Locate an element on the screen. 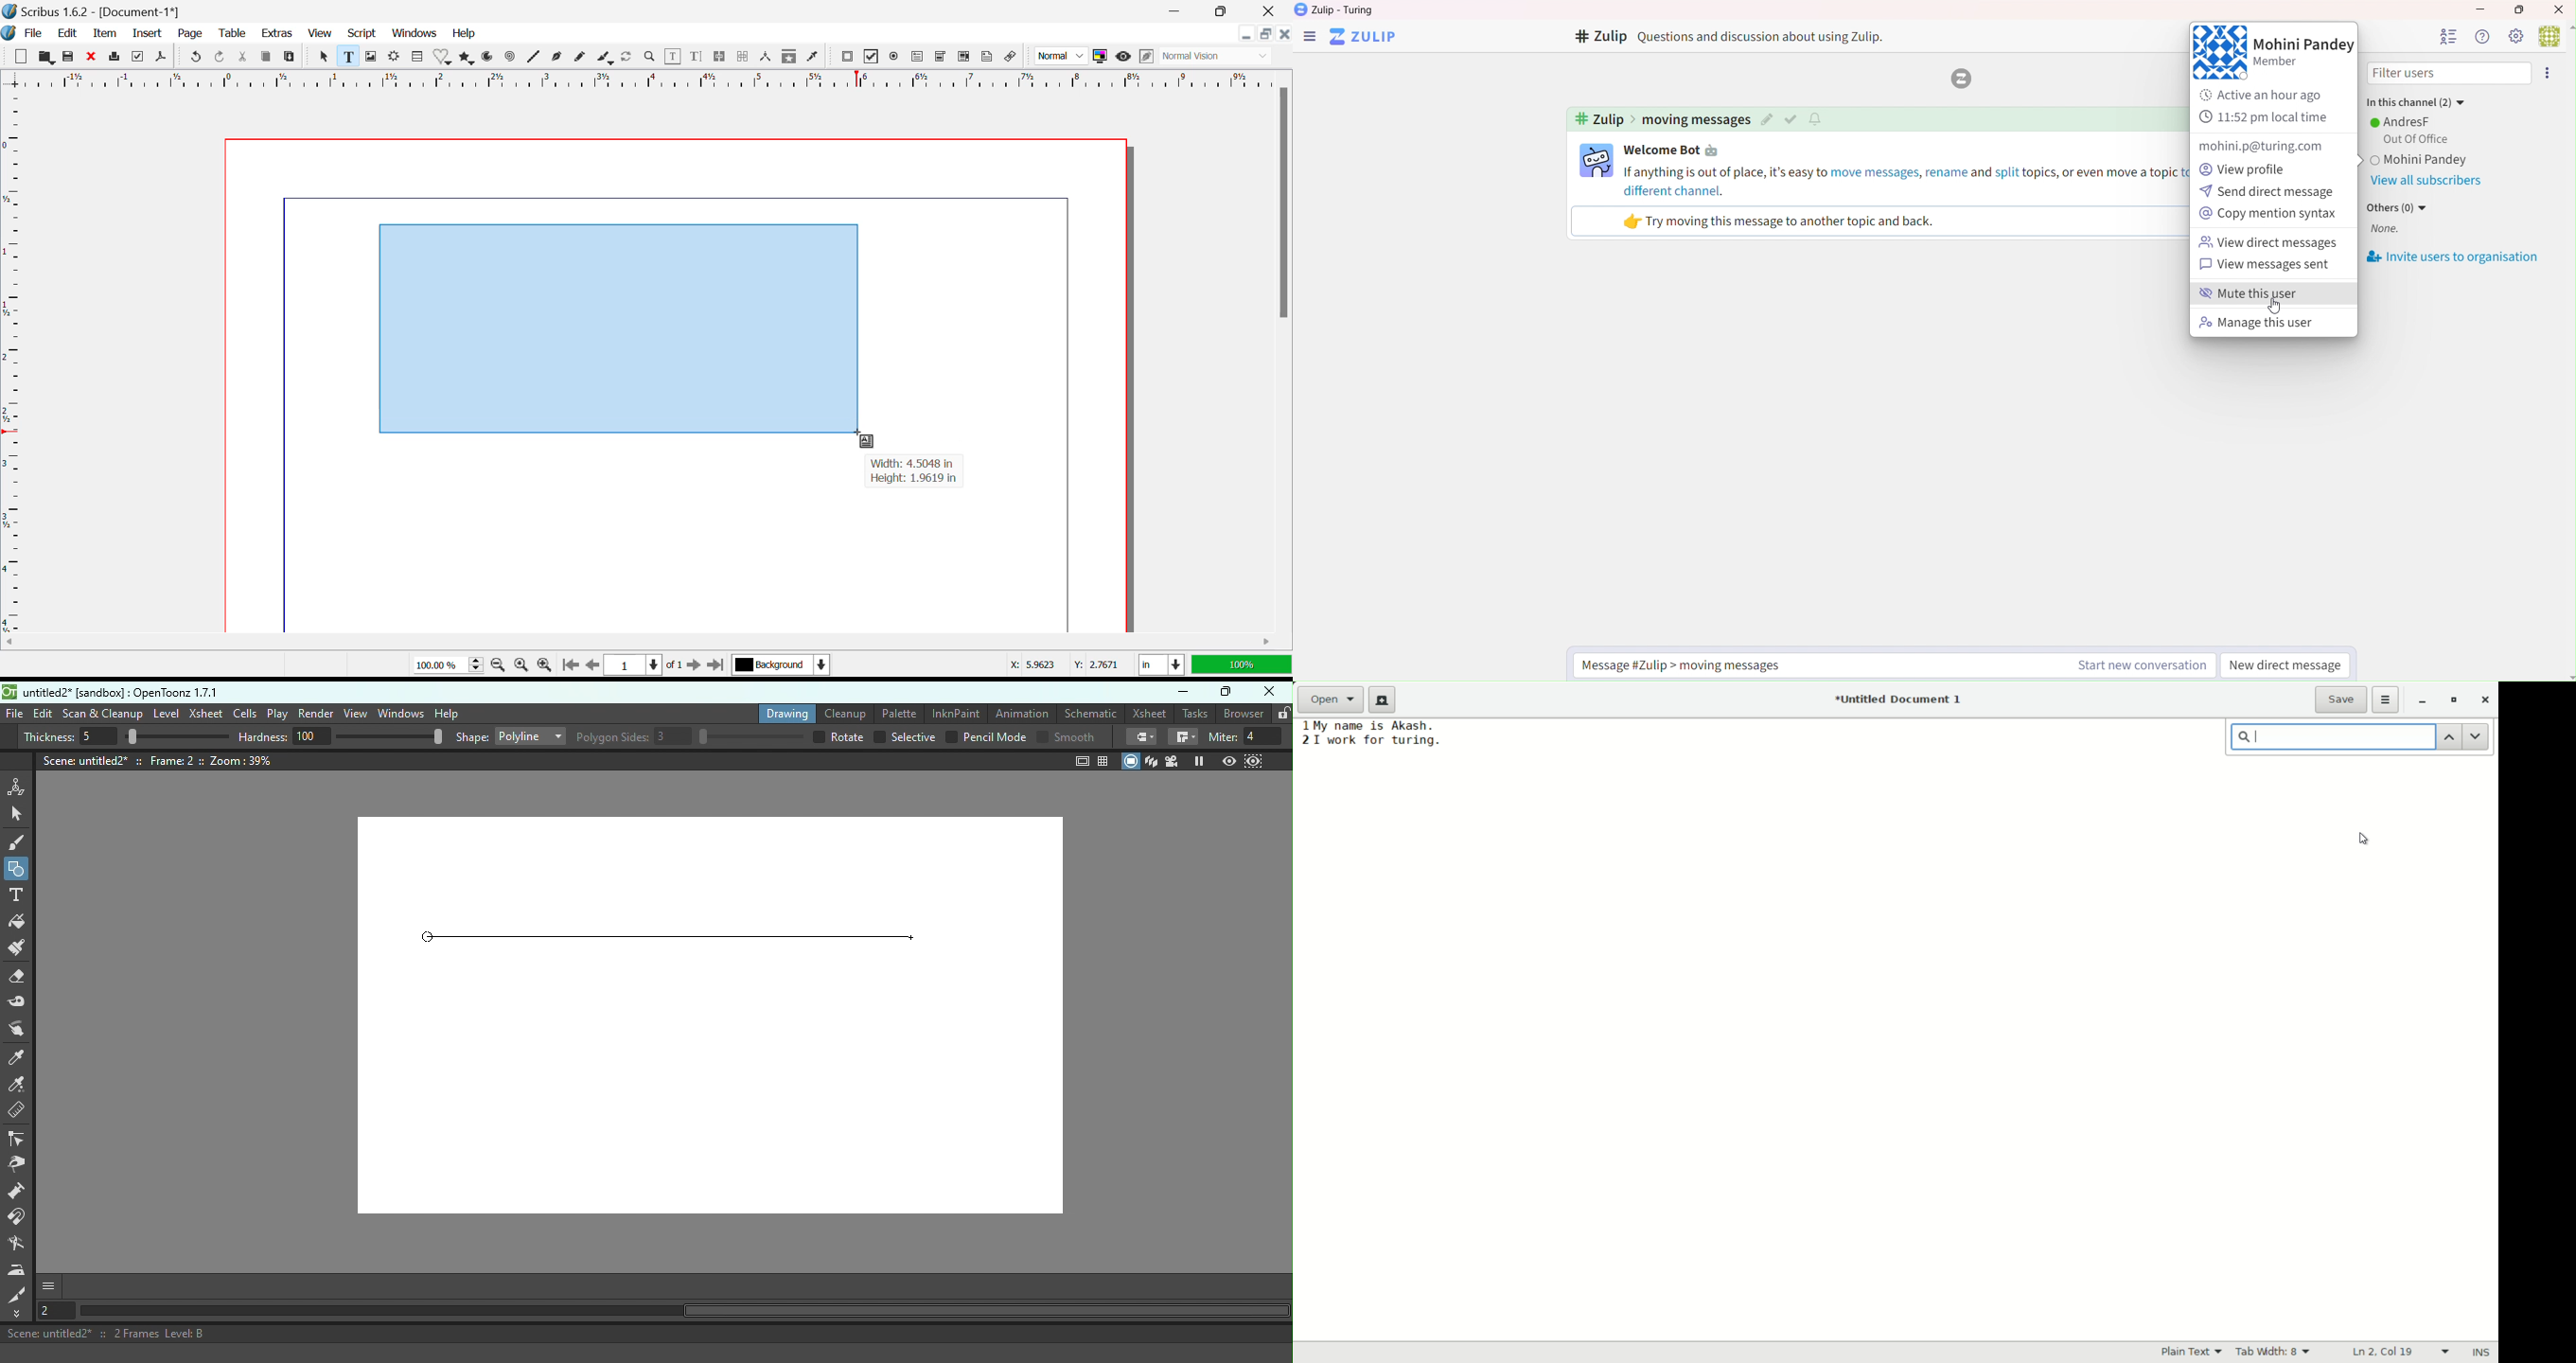 Image resolution: width=2576 pixels, height=1372 pixels. Select is located at coordinates (324, 56).